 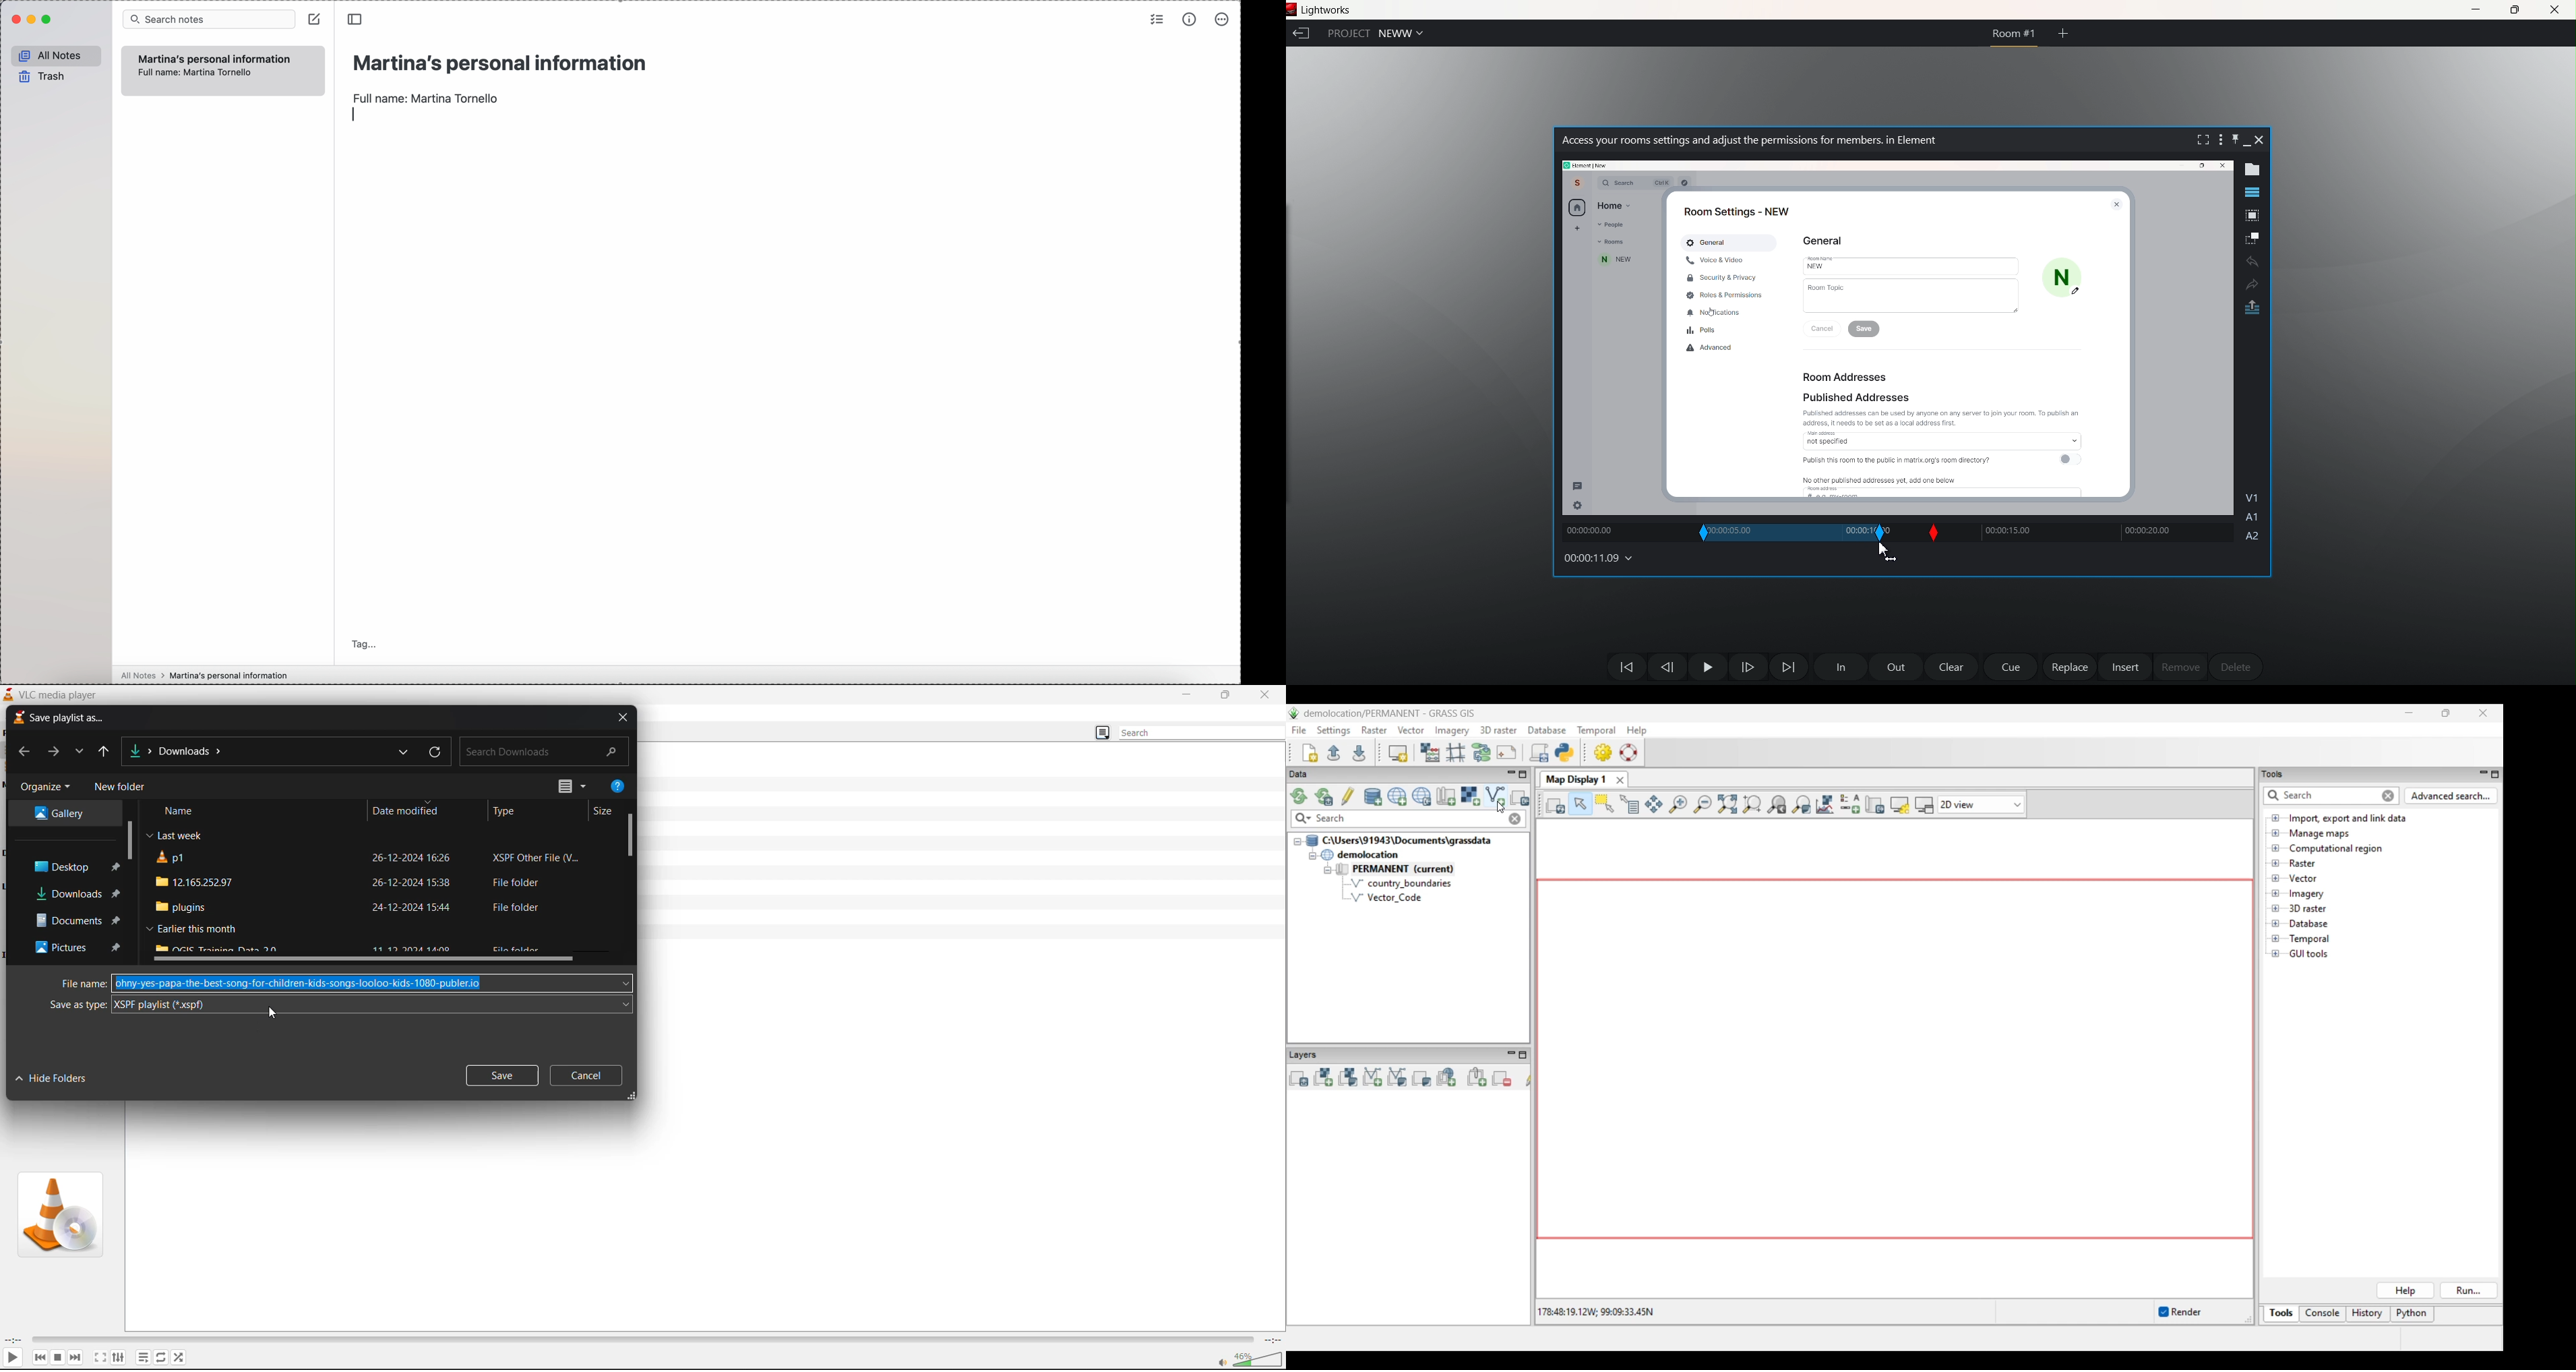 What do you see at coordinates (1933, 533) in the screenshot?
I see `Slip` at bounding box center [1933, 533].